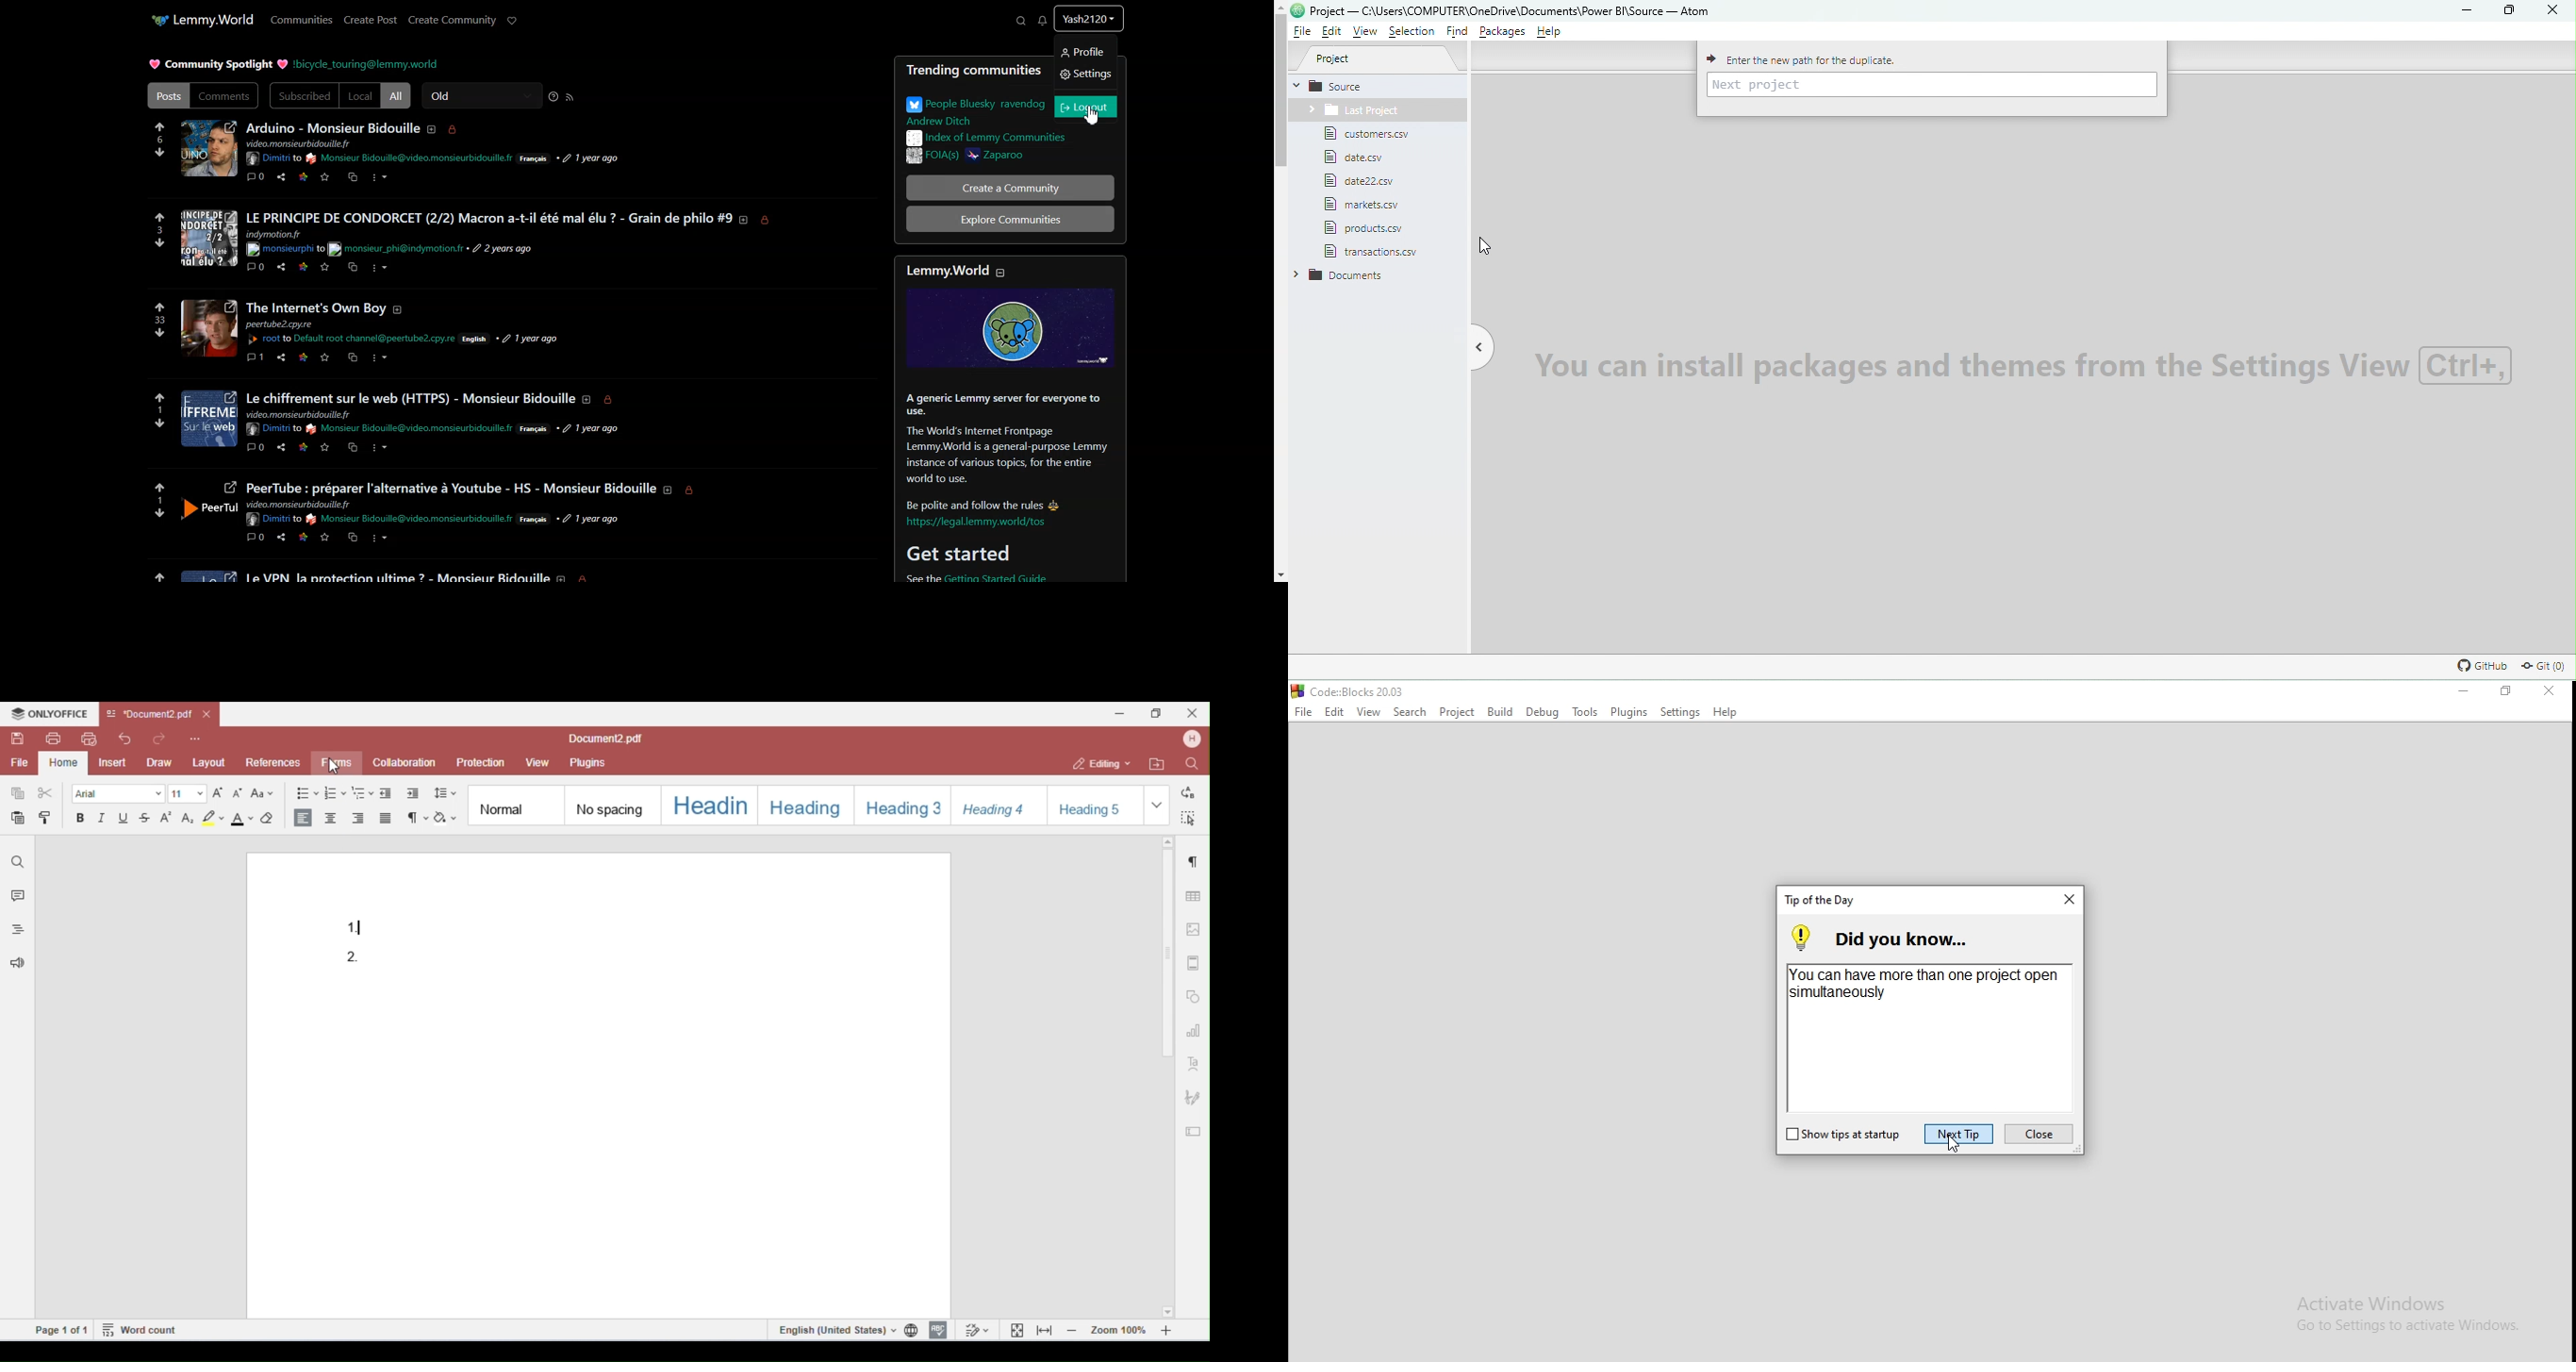  What do you see at coordinates (284, 250) in the screenshot?
I see `hyperlink` at bounding box center [284, 250].